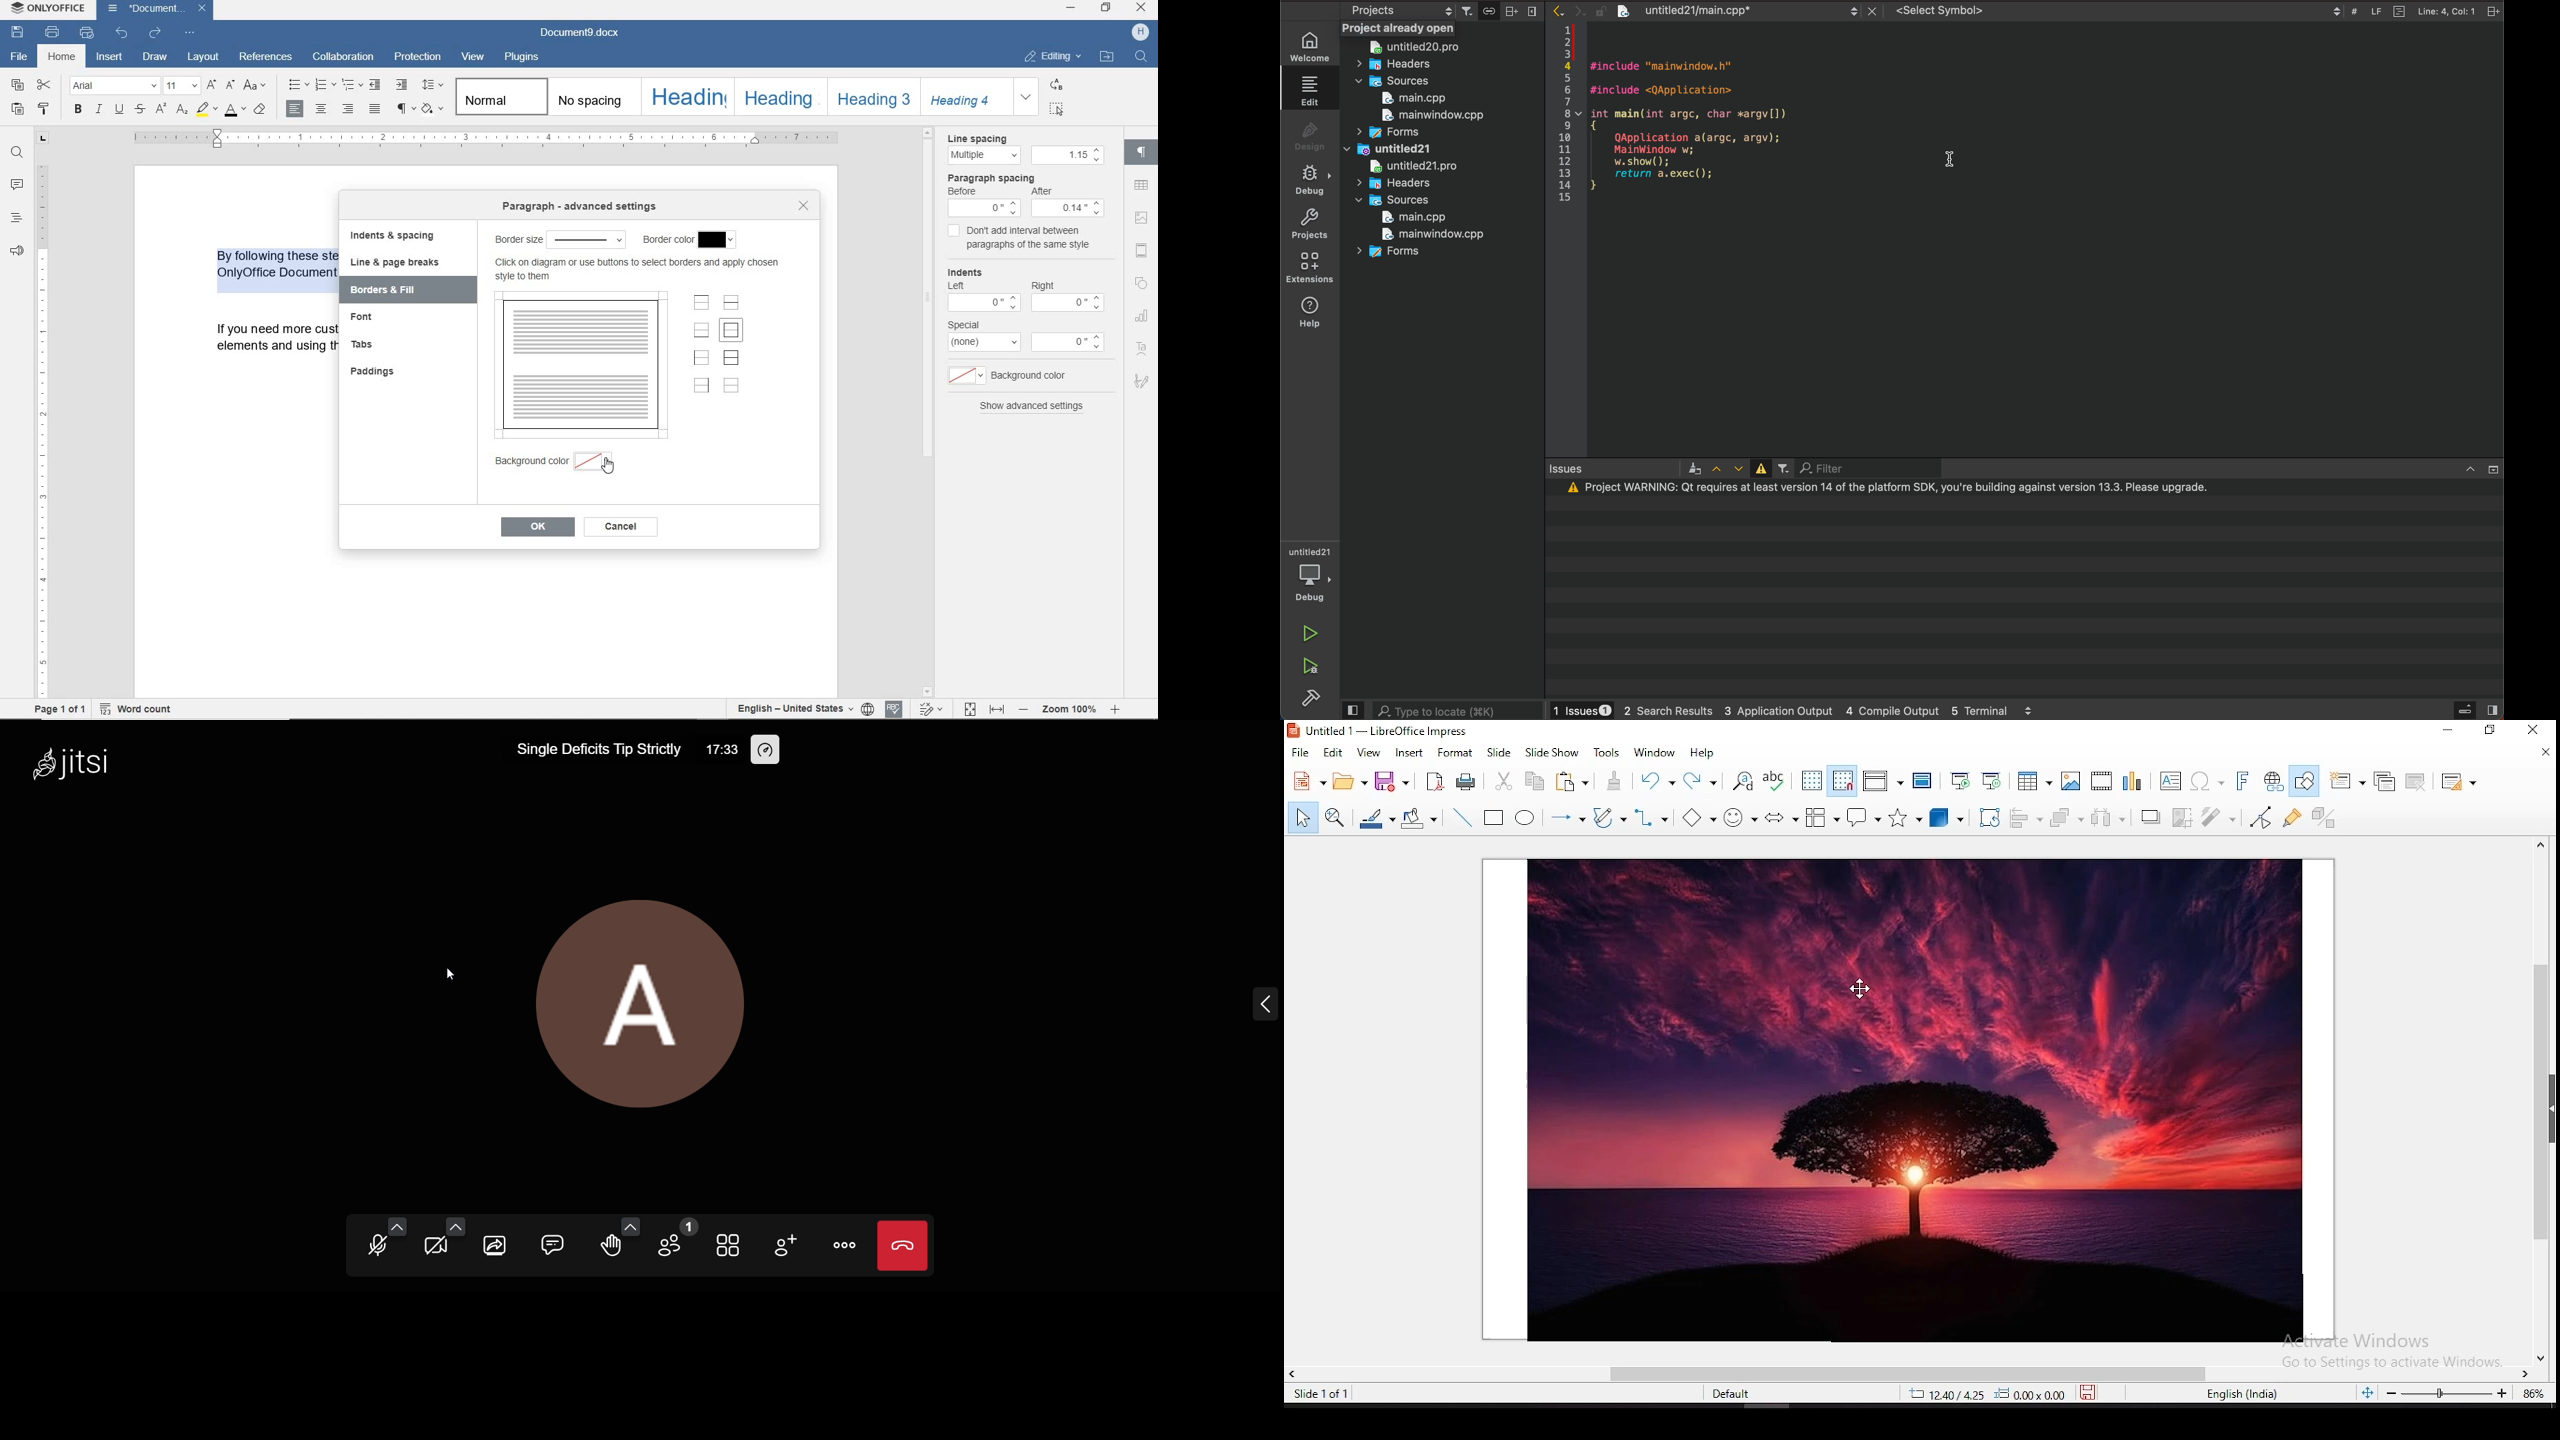  What do you see at coordinates (2108, 819) in the screenshot?
I see `distribute` at bounding box center [2108, 819].